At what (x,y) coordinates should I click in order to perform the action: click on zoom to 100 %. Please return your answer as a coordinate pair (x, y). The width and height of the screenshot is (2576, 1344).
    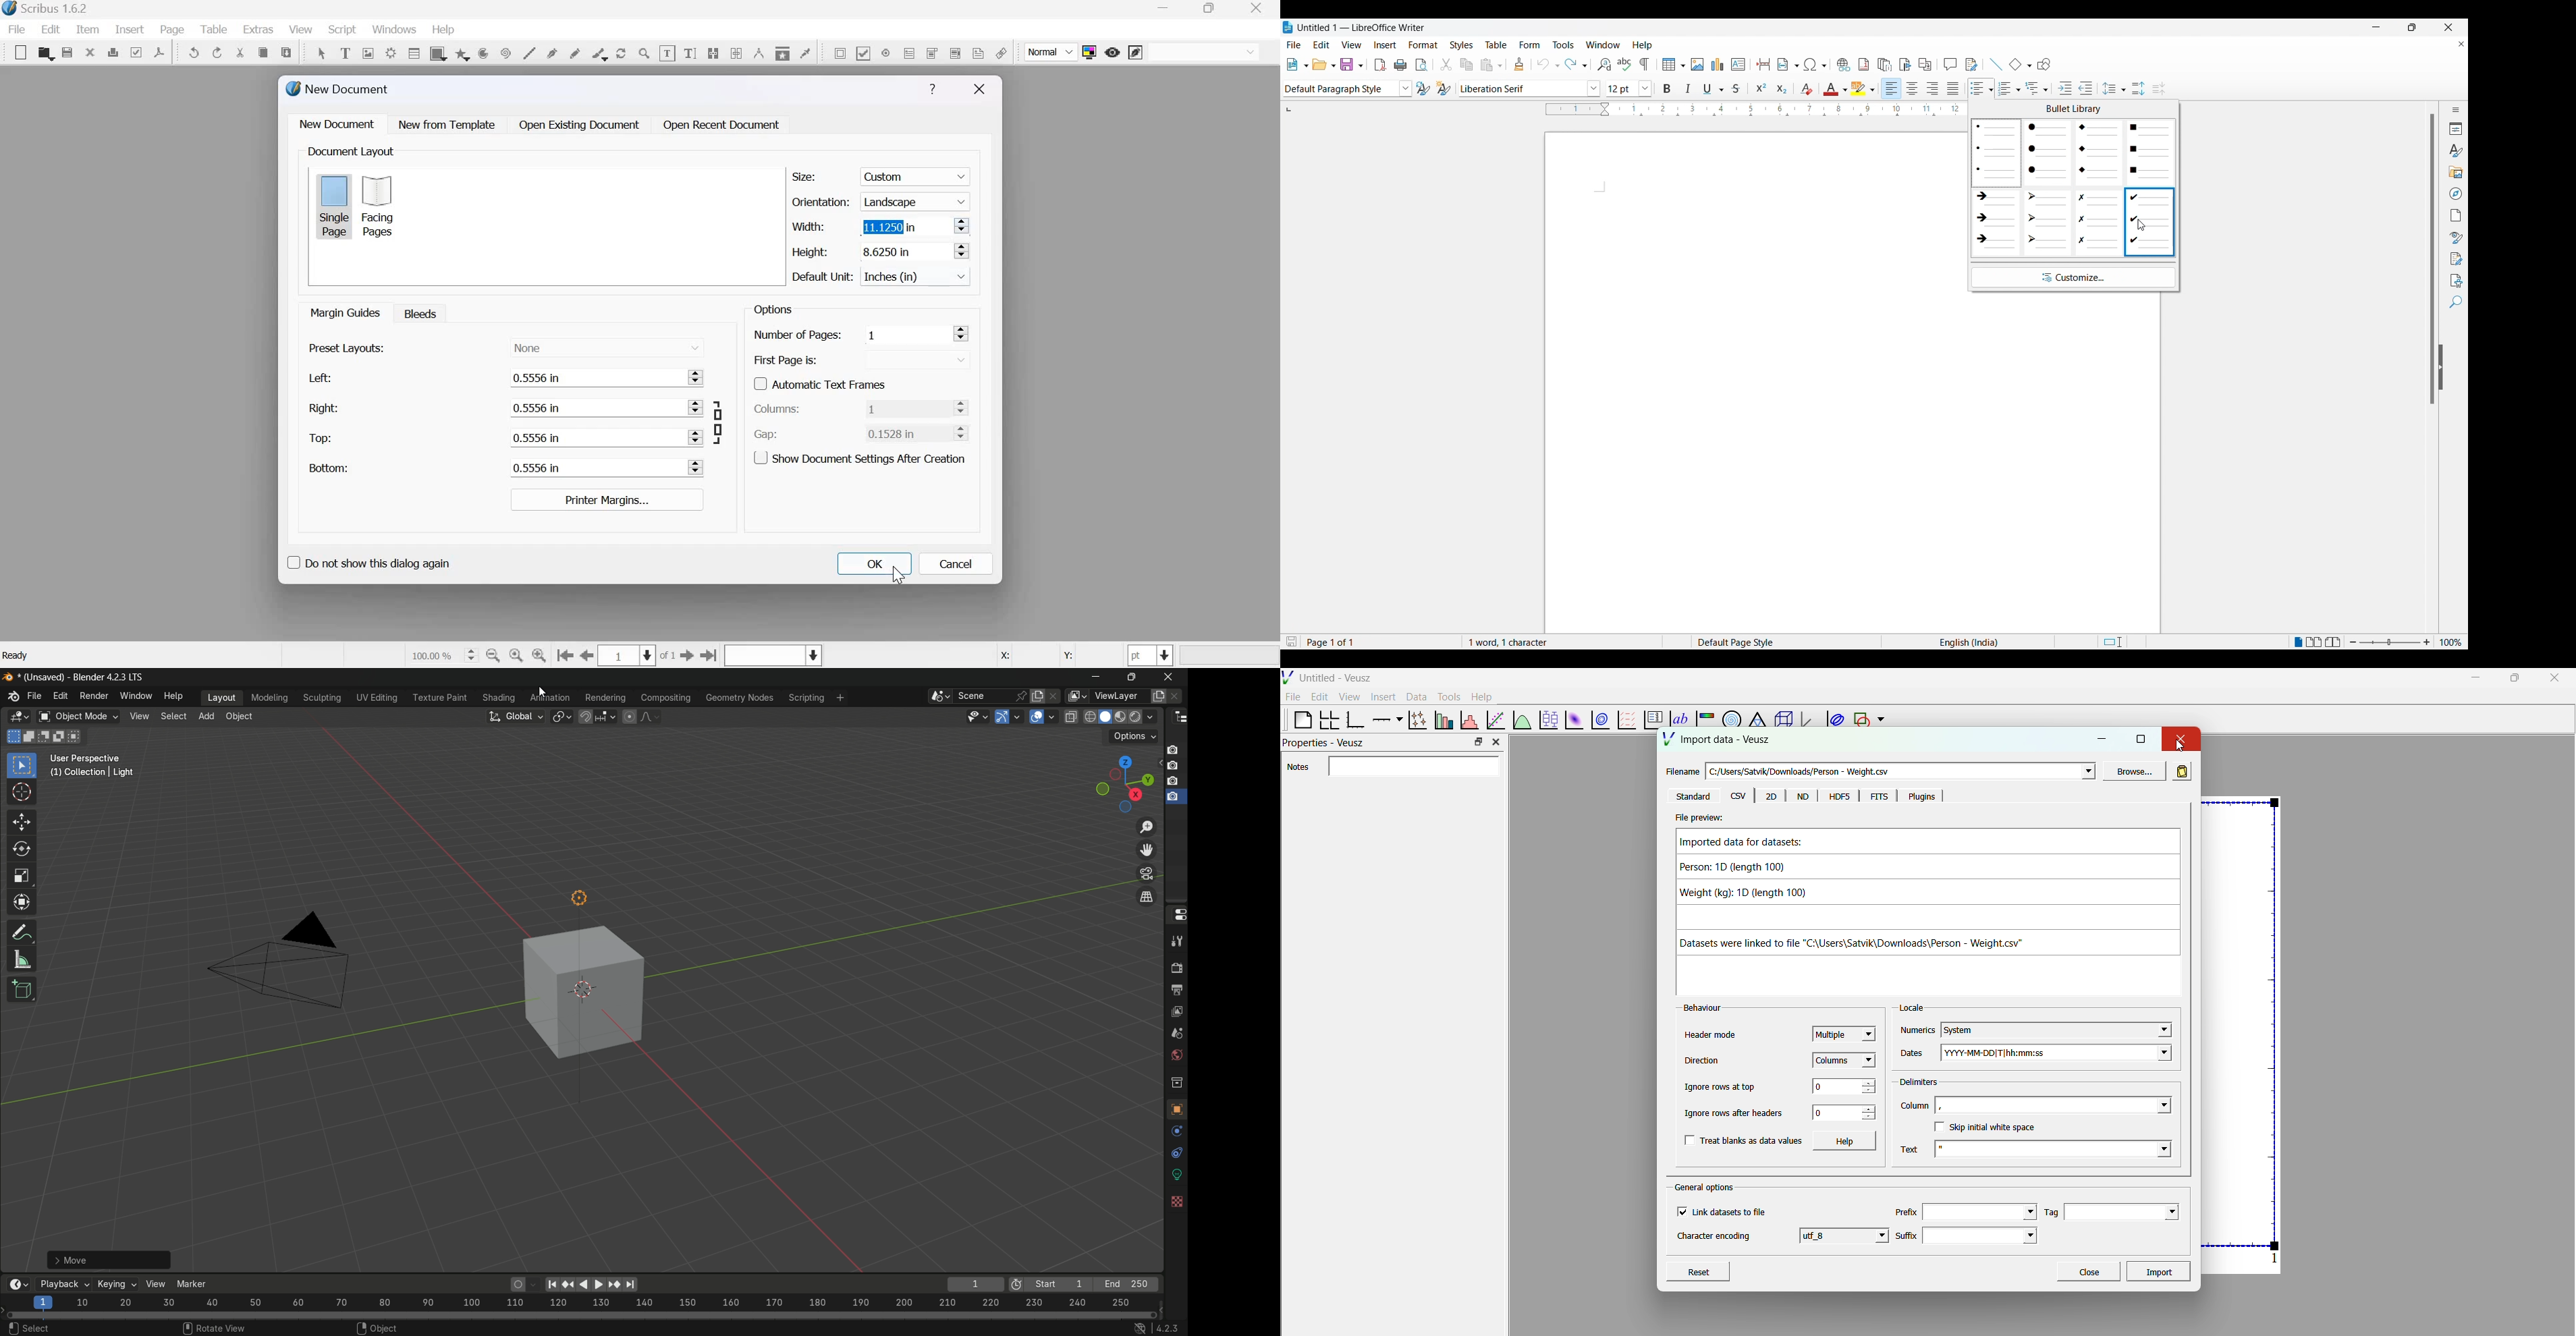
    Looking at the image, I should click on (517, 656).